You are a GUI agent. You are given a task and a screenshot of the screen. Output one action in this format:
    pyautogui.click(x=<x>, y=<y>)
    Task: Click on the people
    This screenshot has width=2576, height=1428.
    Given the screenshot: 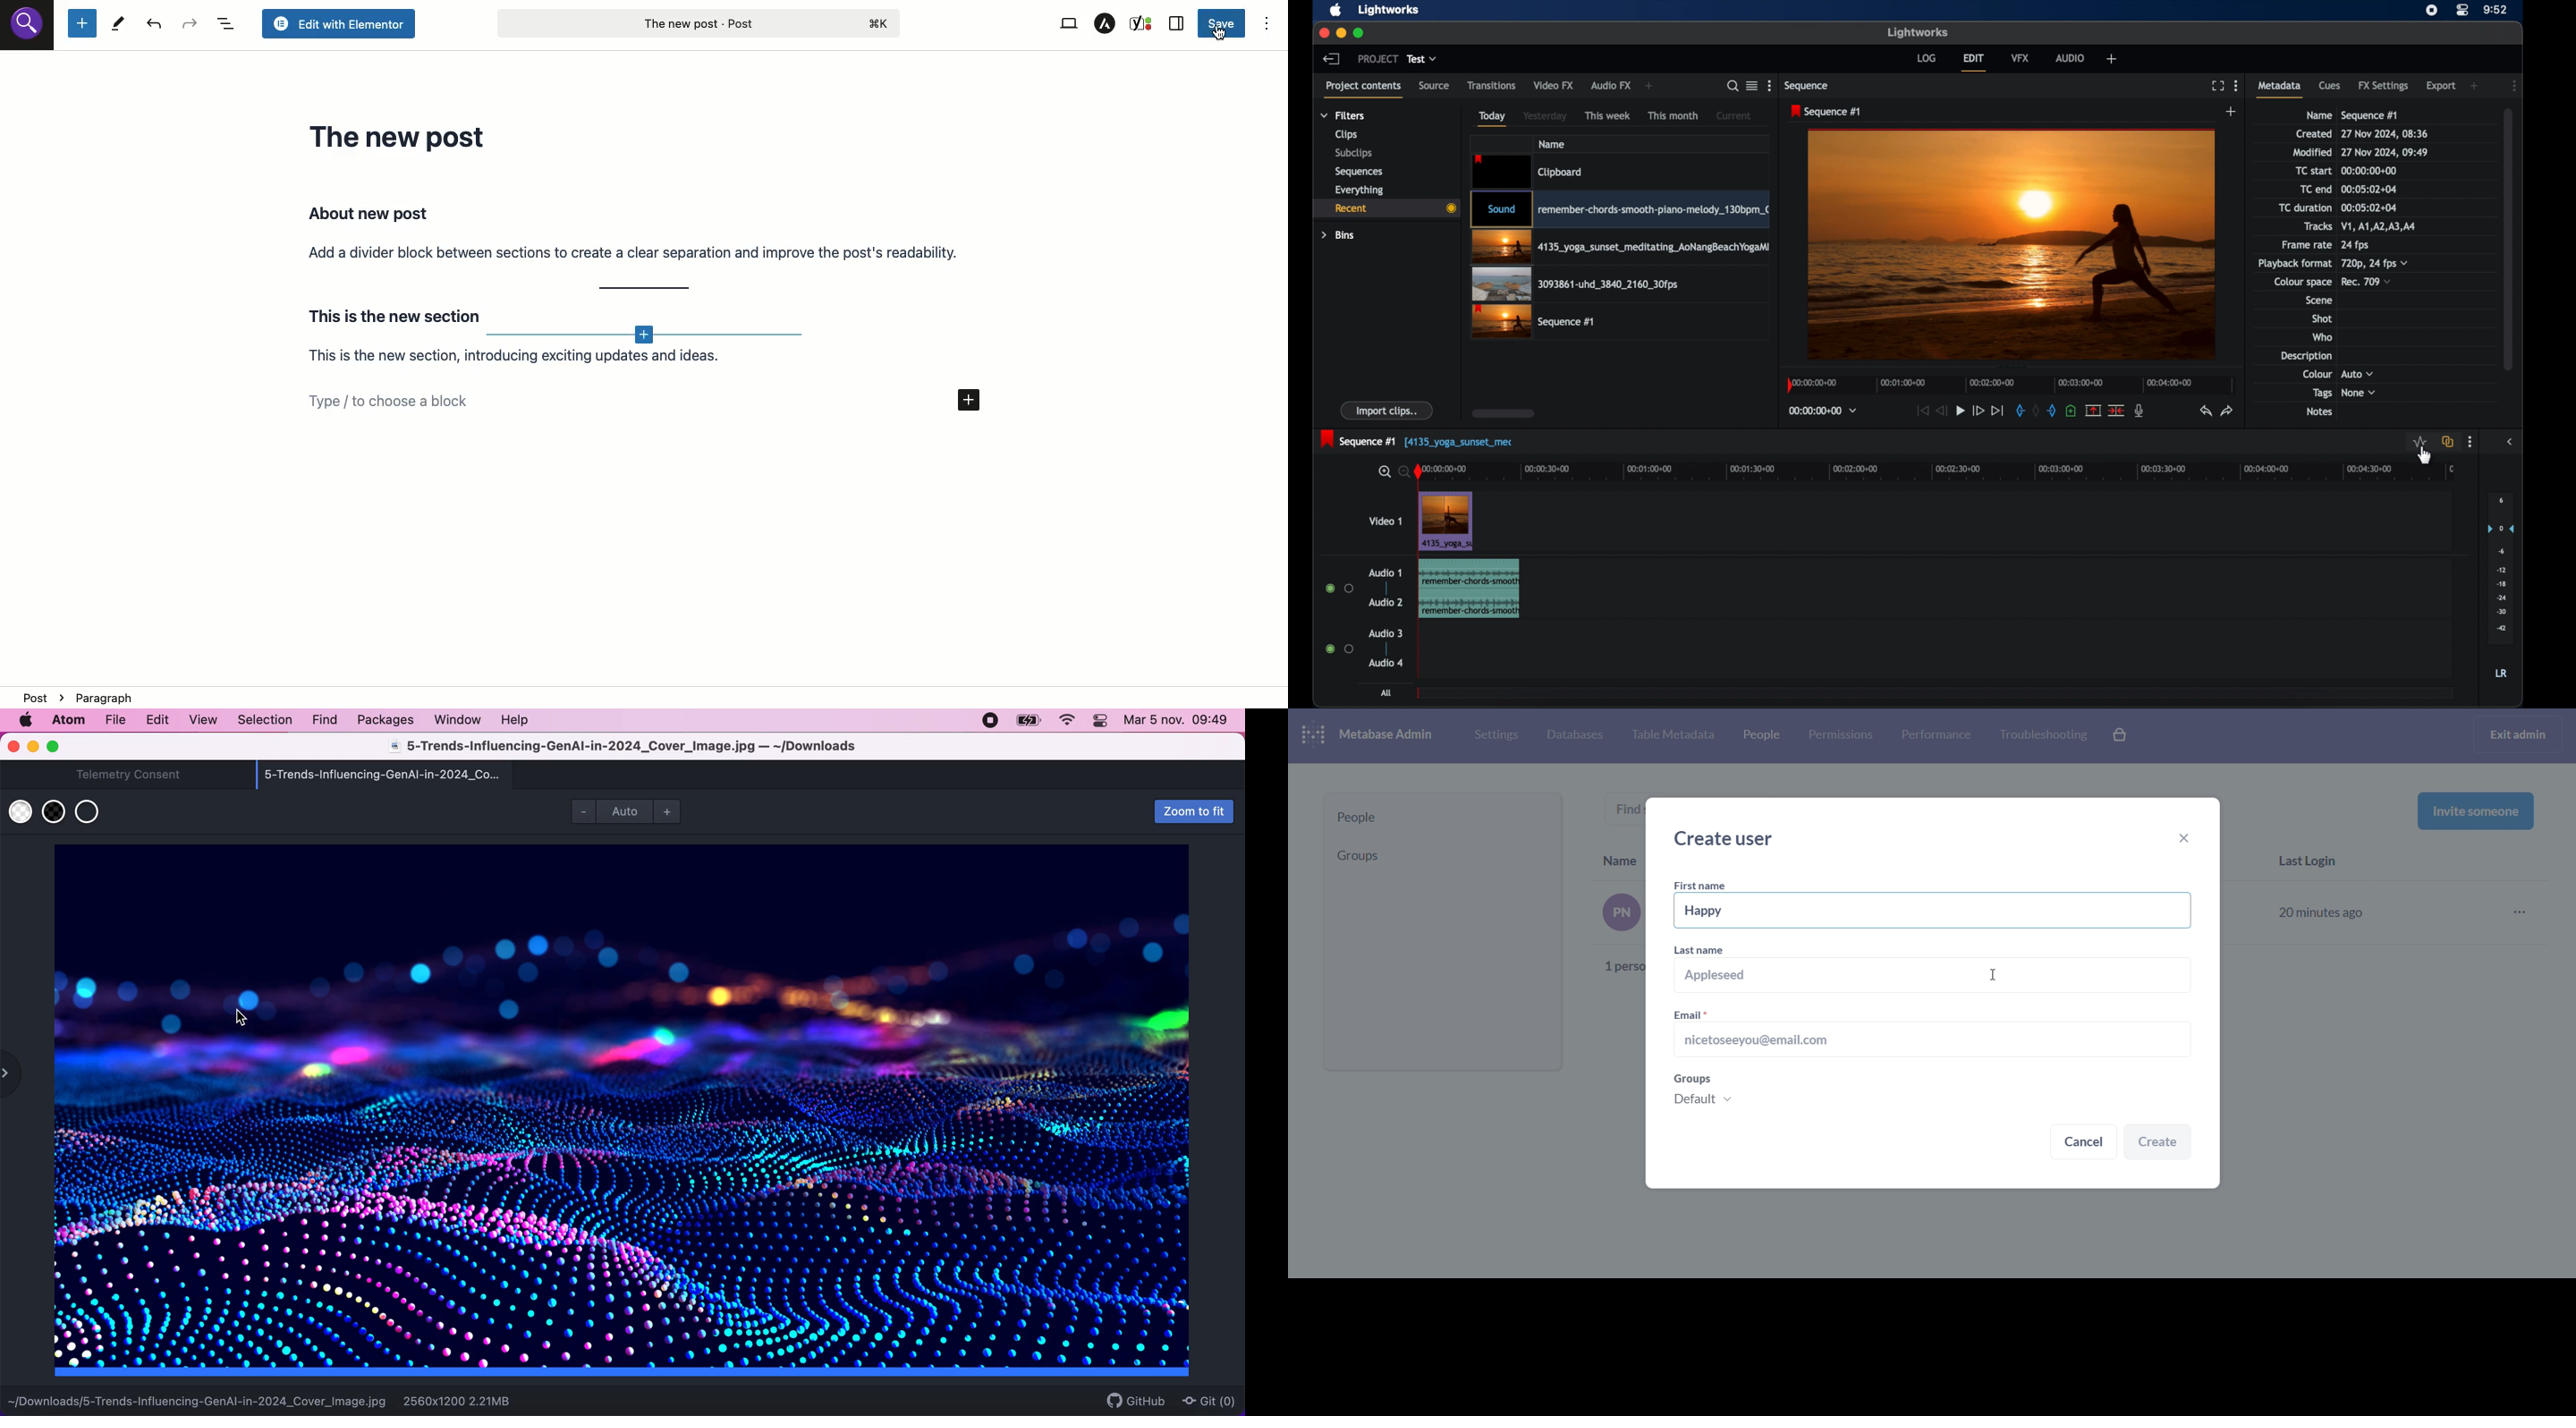 What is the action you would take?
    pyautogui.click(x=1443, y=818)
    